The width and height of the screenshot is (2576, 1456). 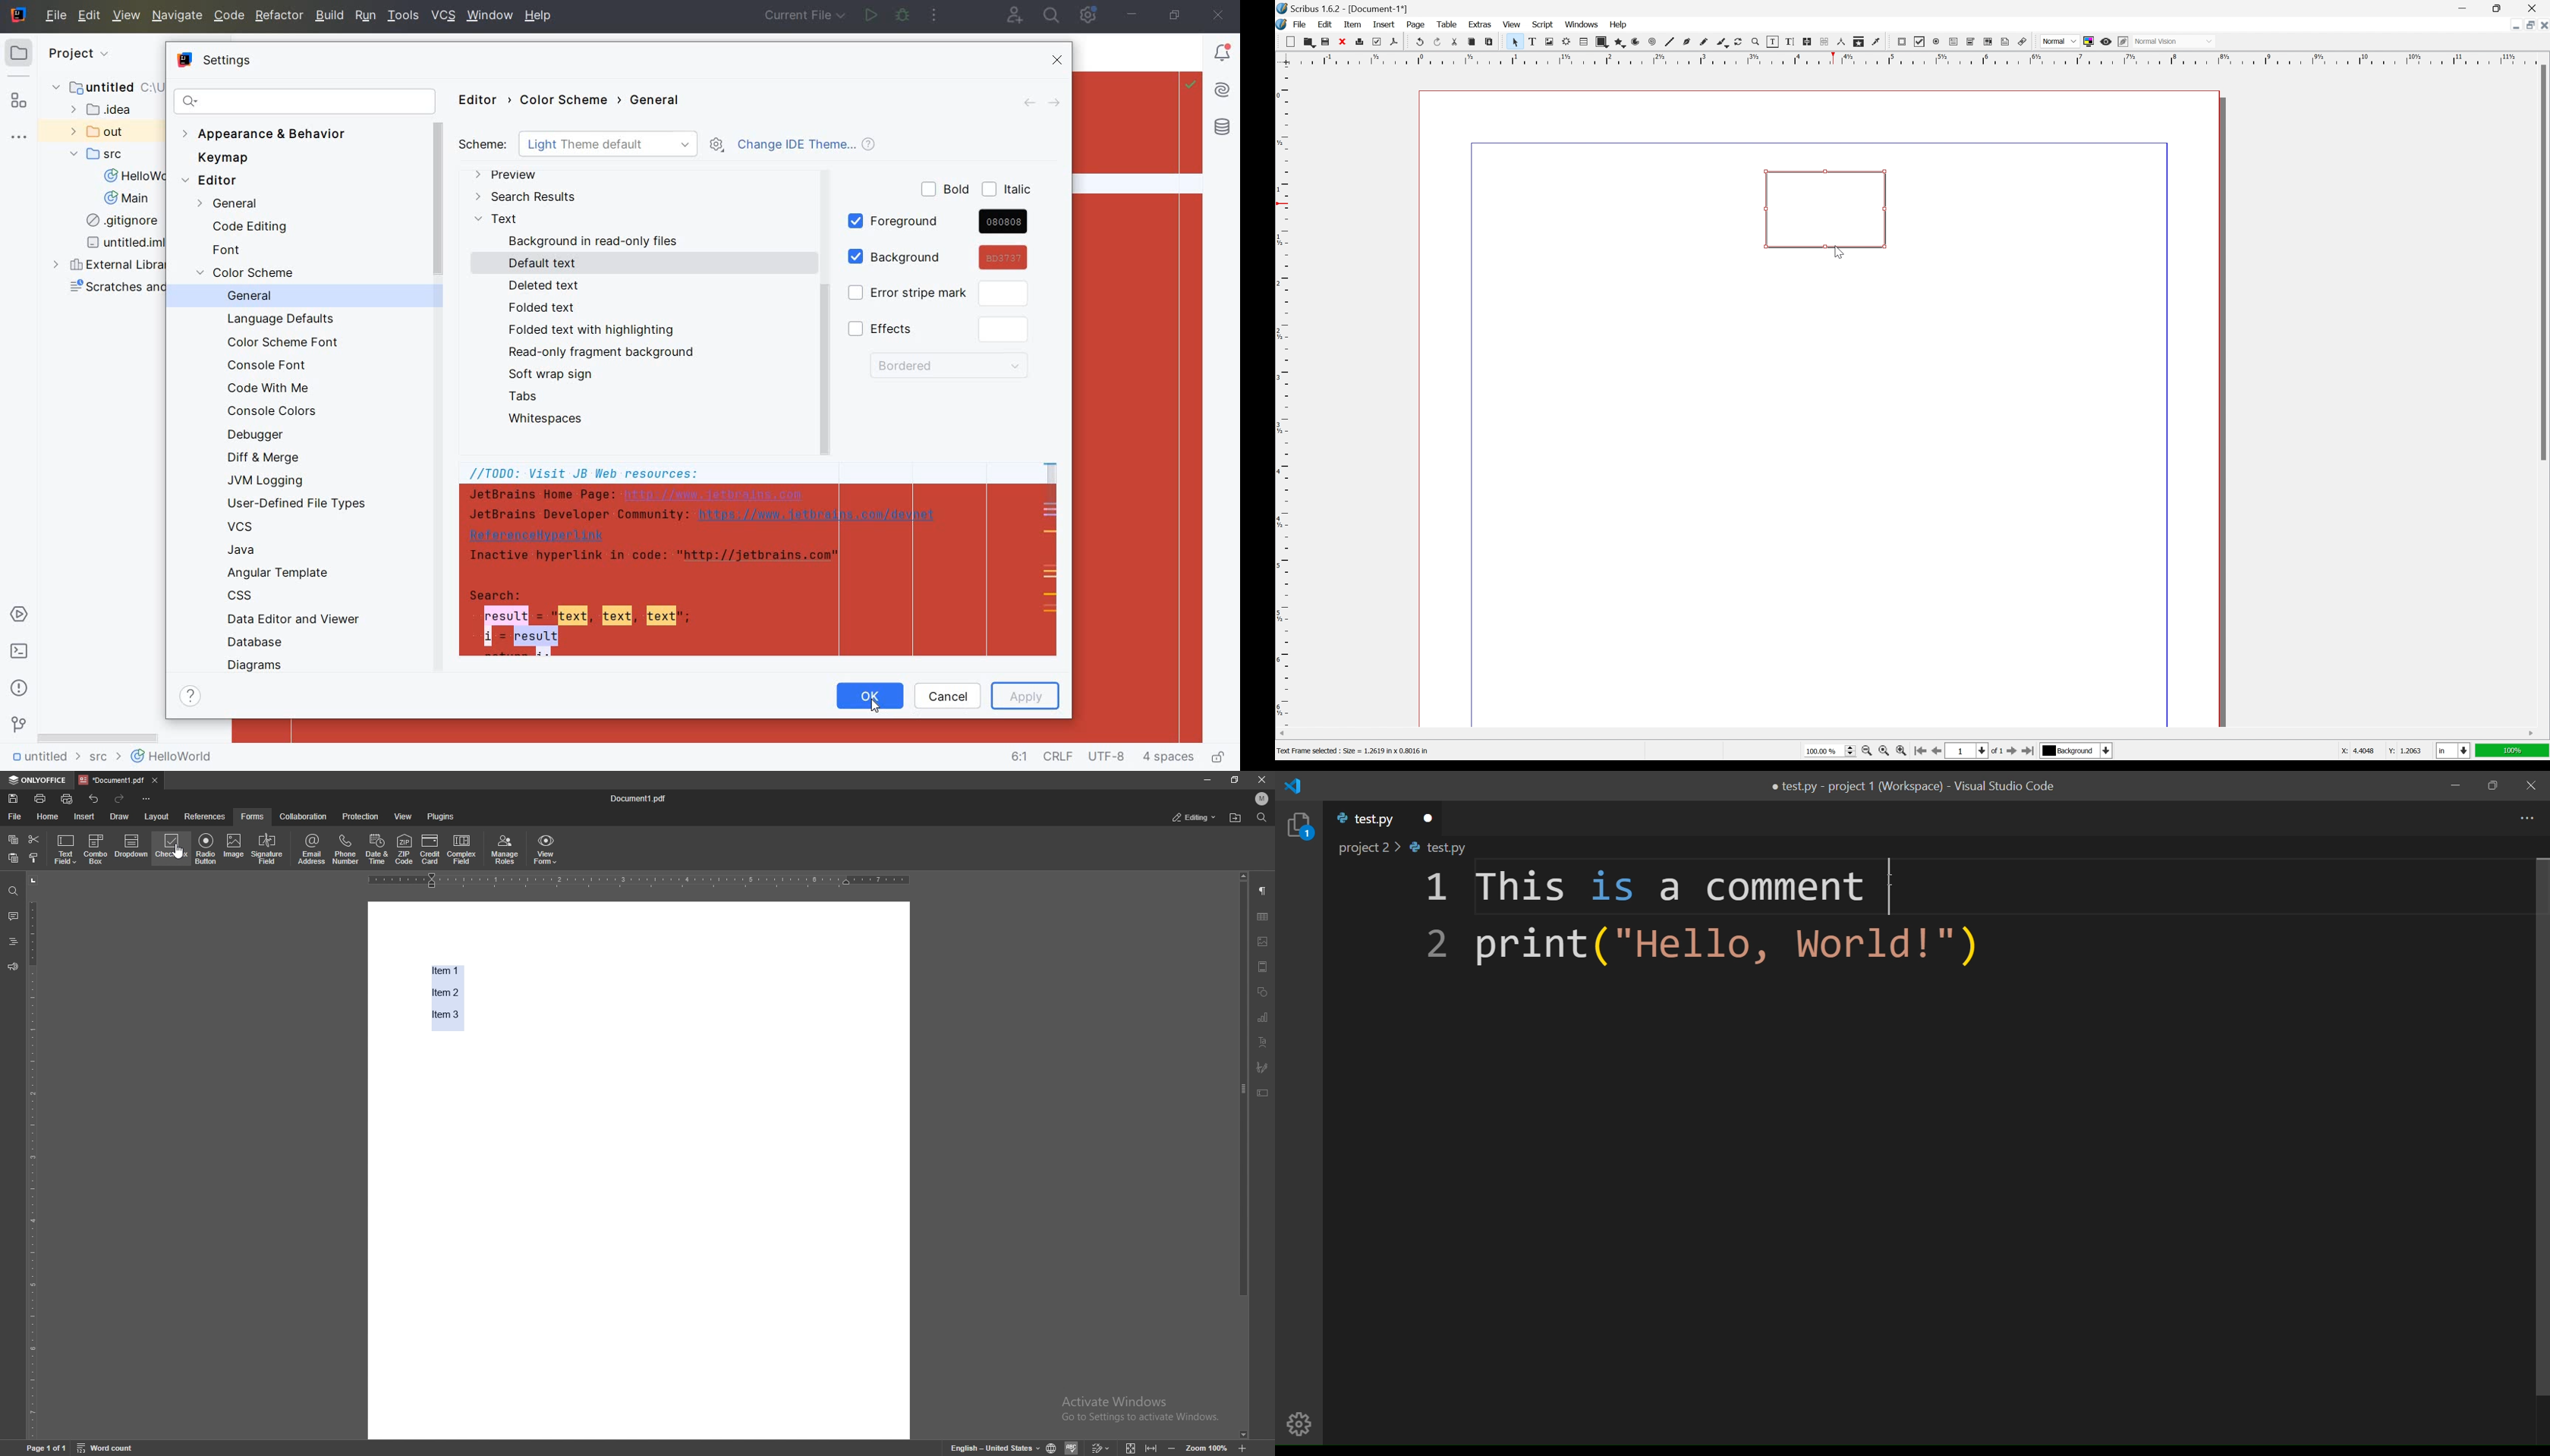 I want to click on 100.00%, so click(x=1830, y=753).